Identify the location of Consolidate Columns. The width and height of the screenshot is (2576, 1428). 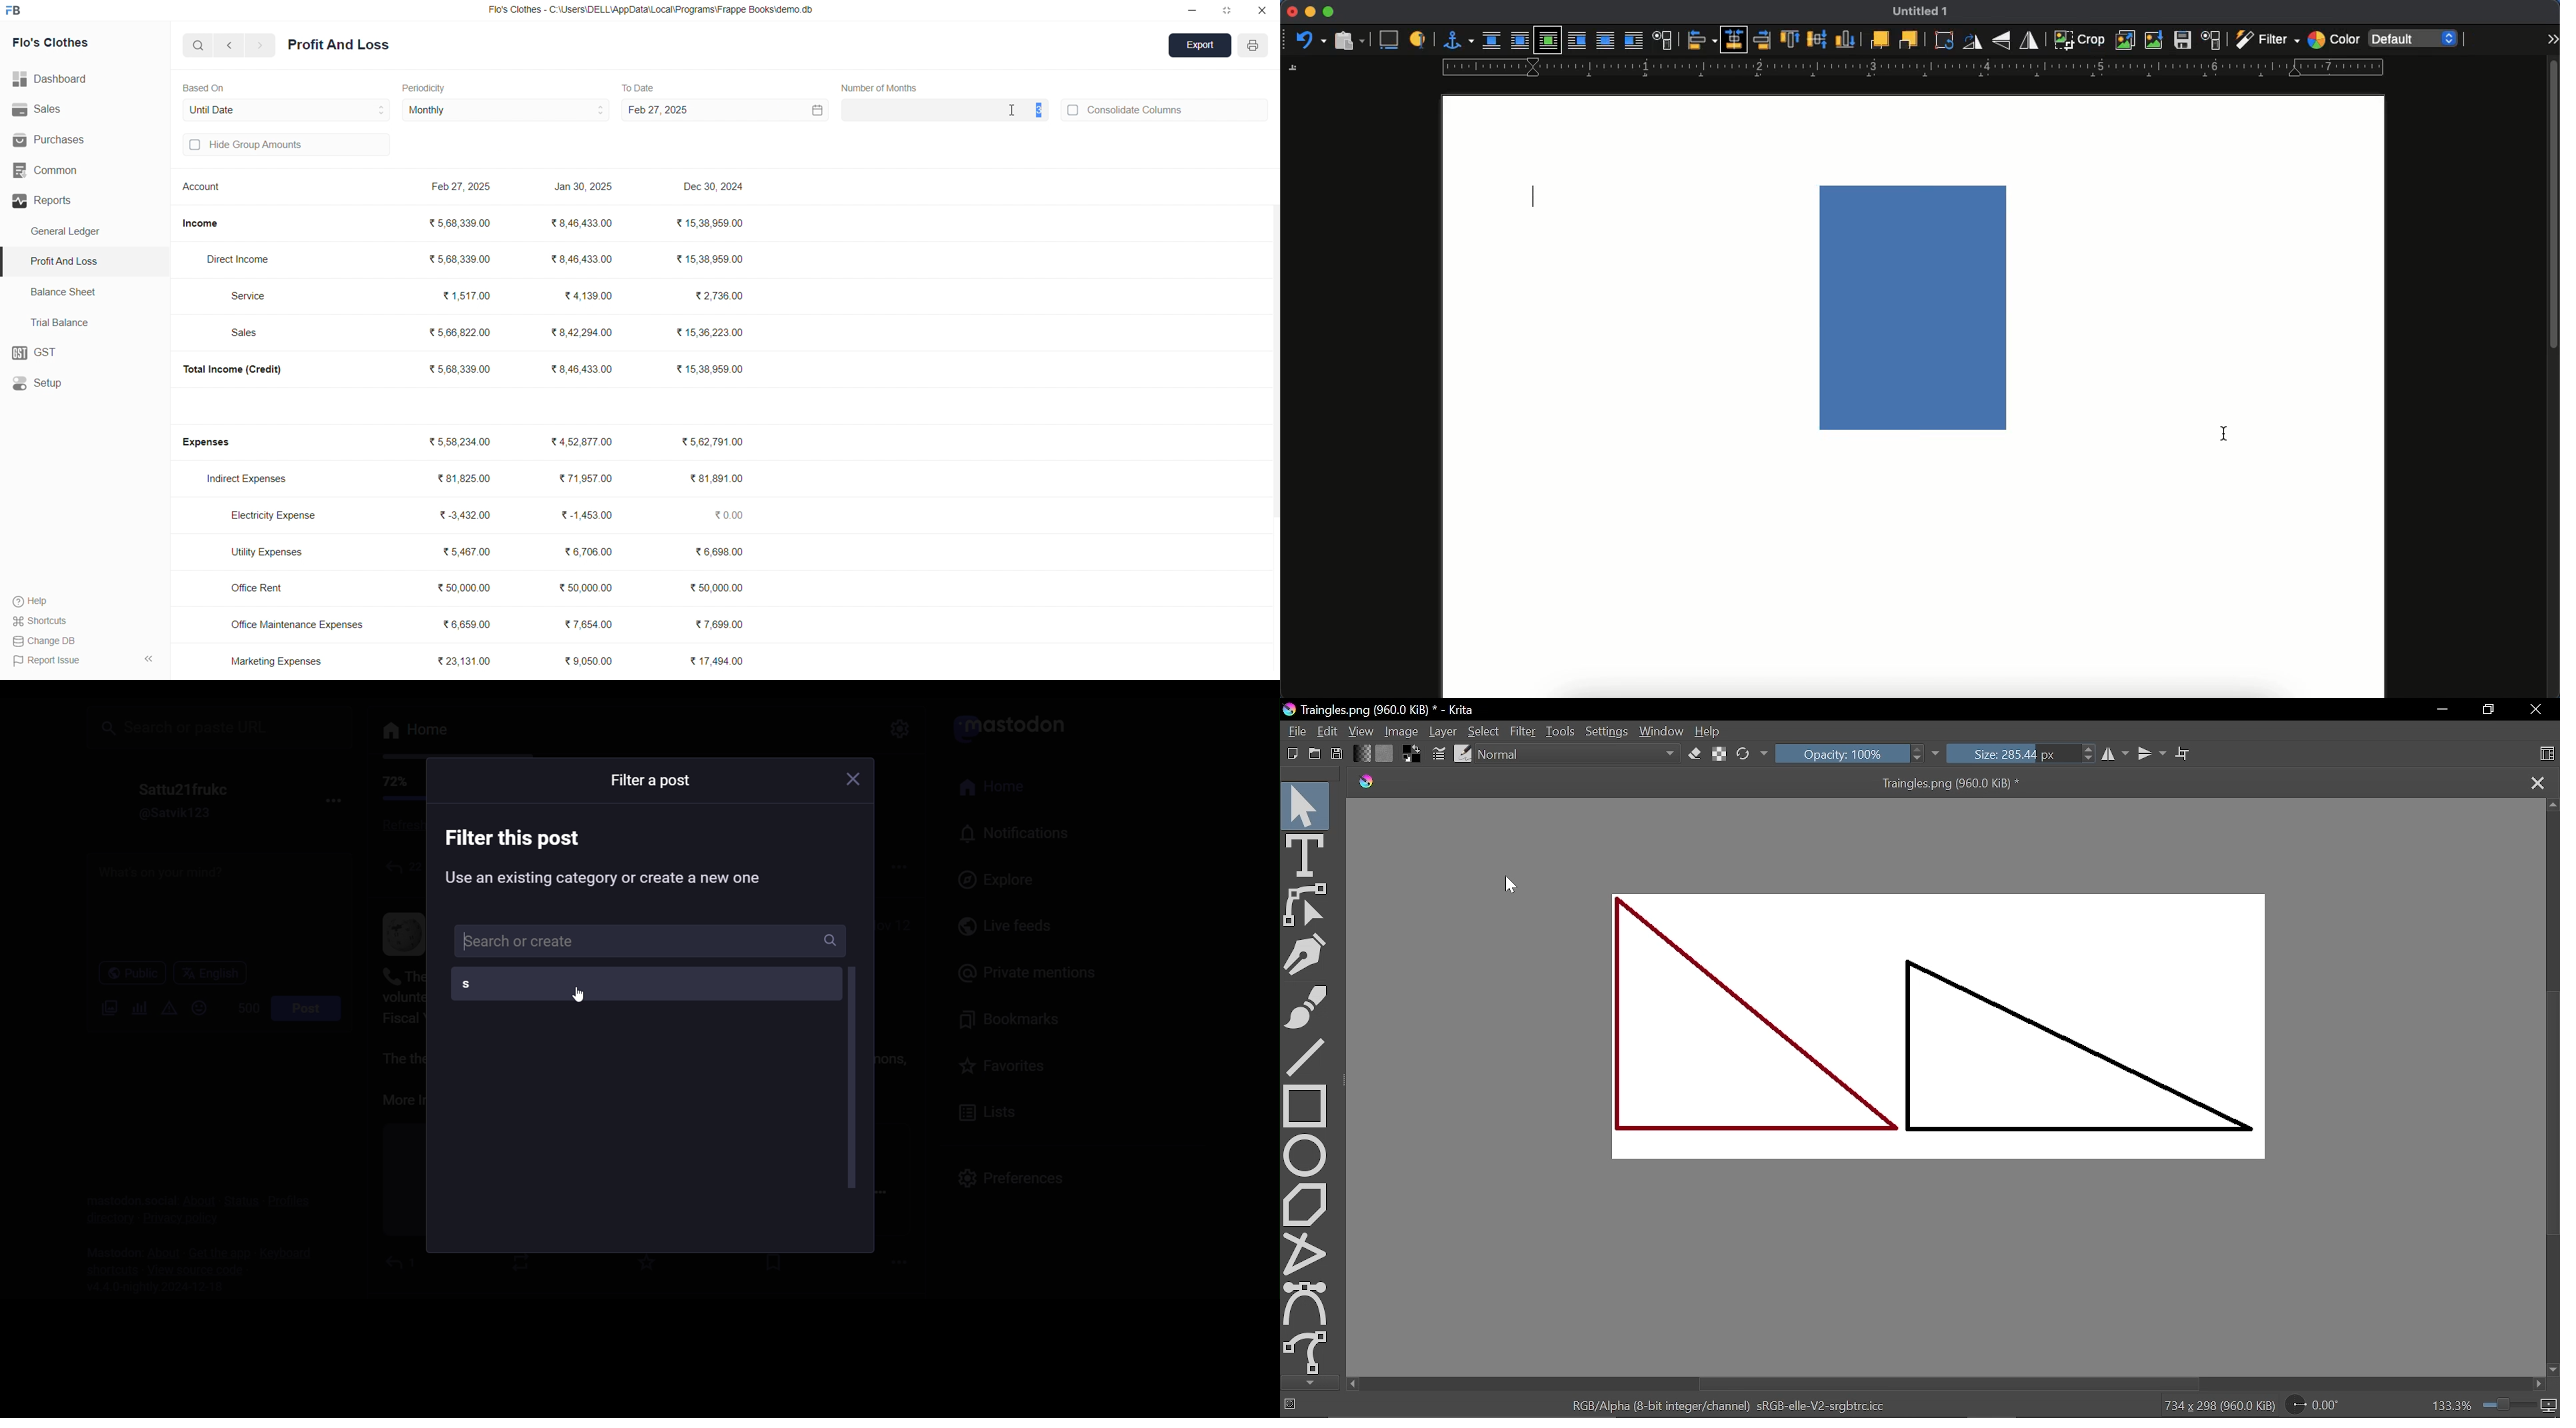
(1165, 108).